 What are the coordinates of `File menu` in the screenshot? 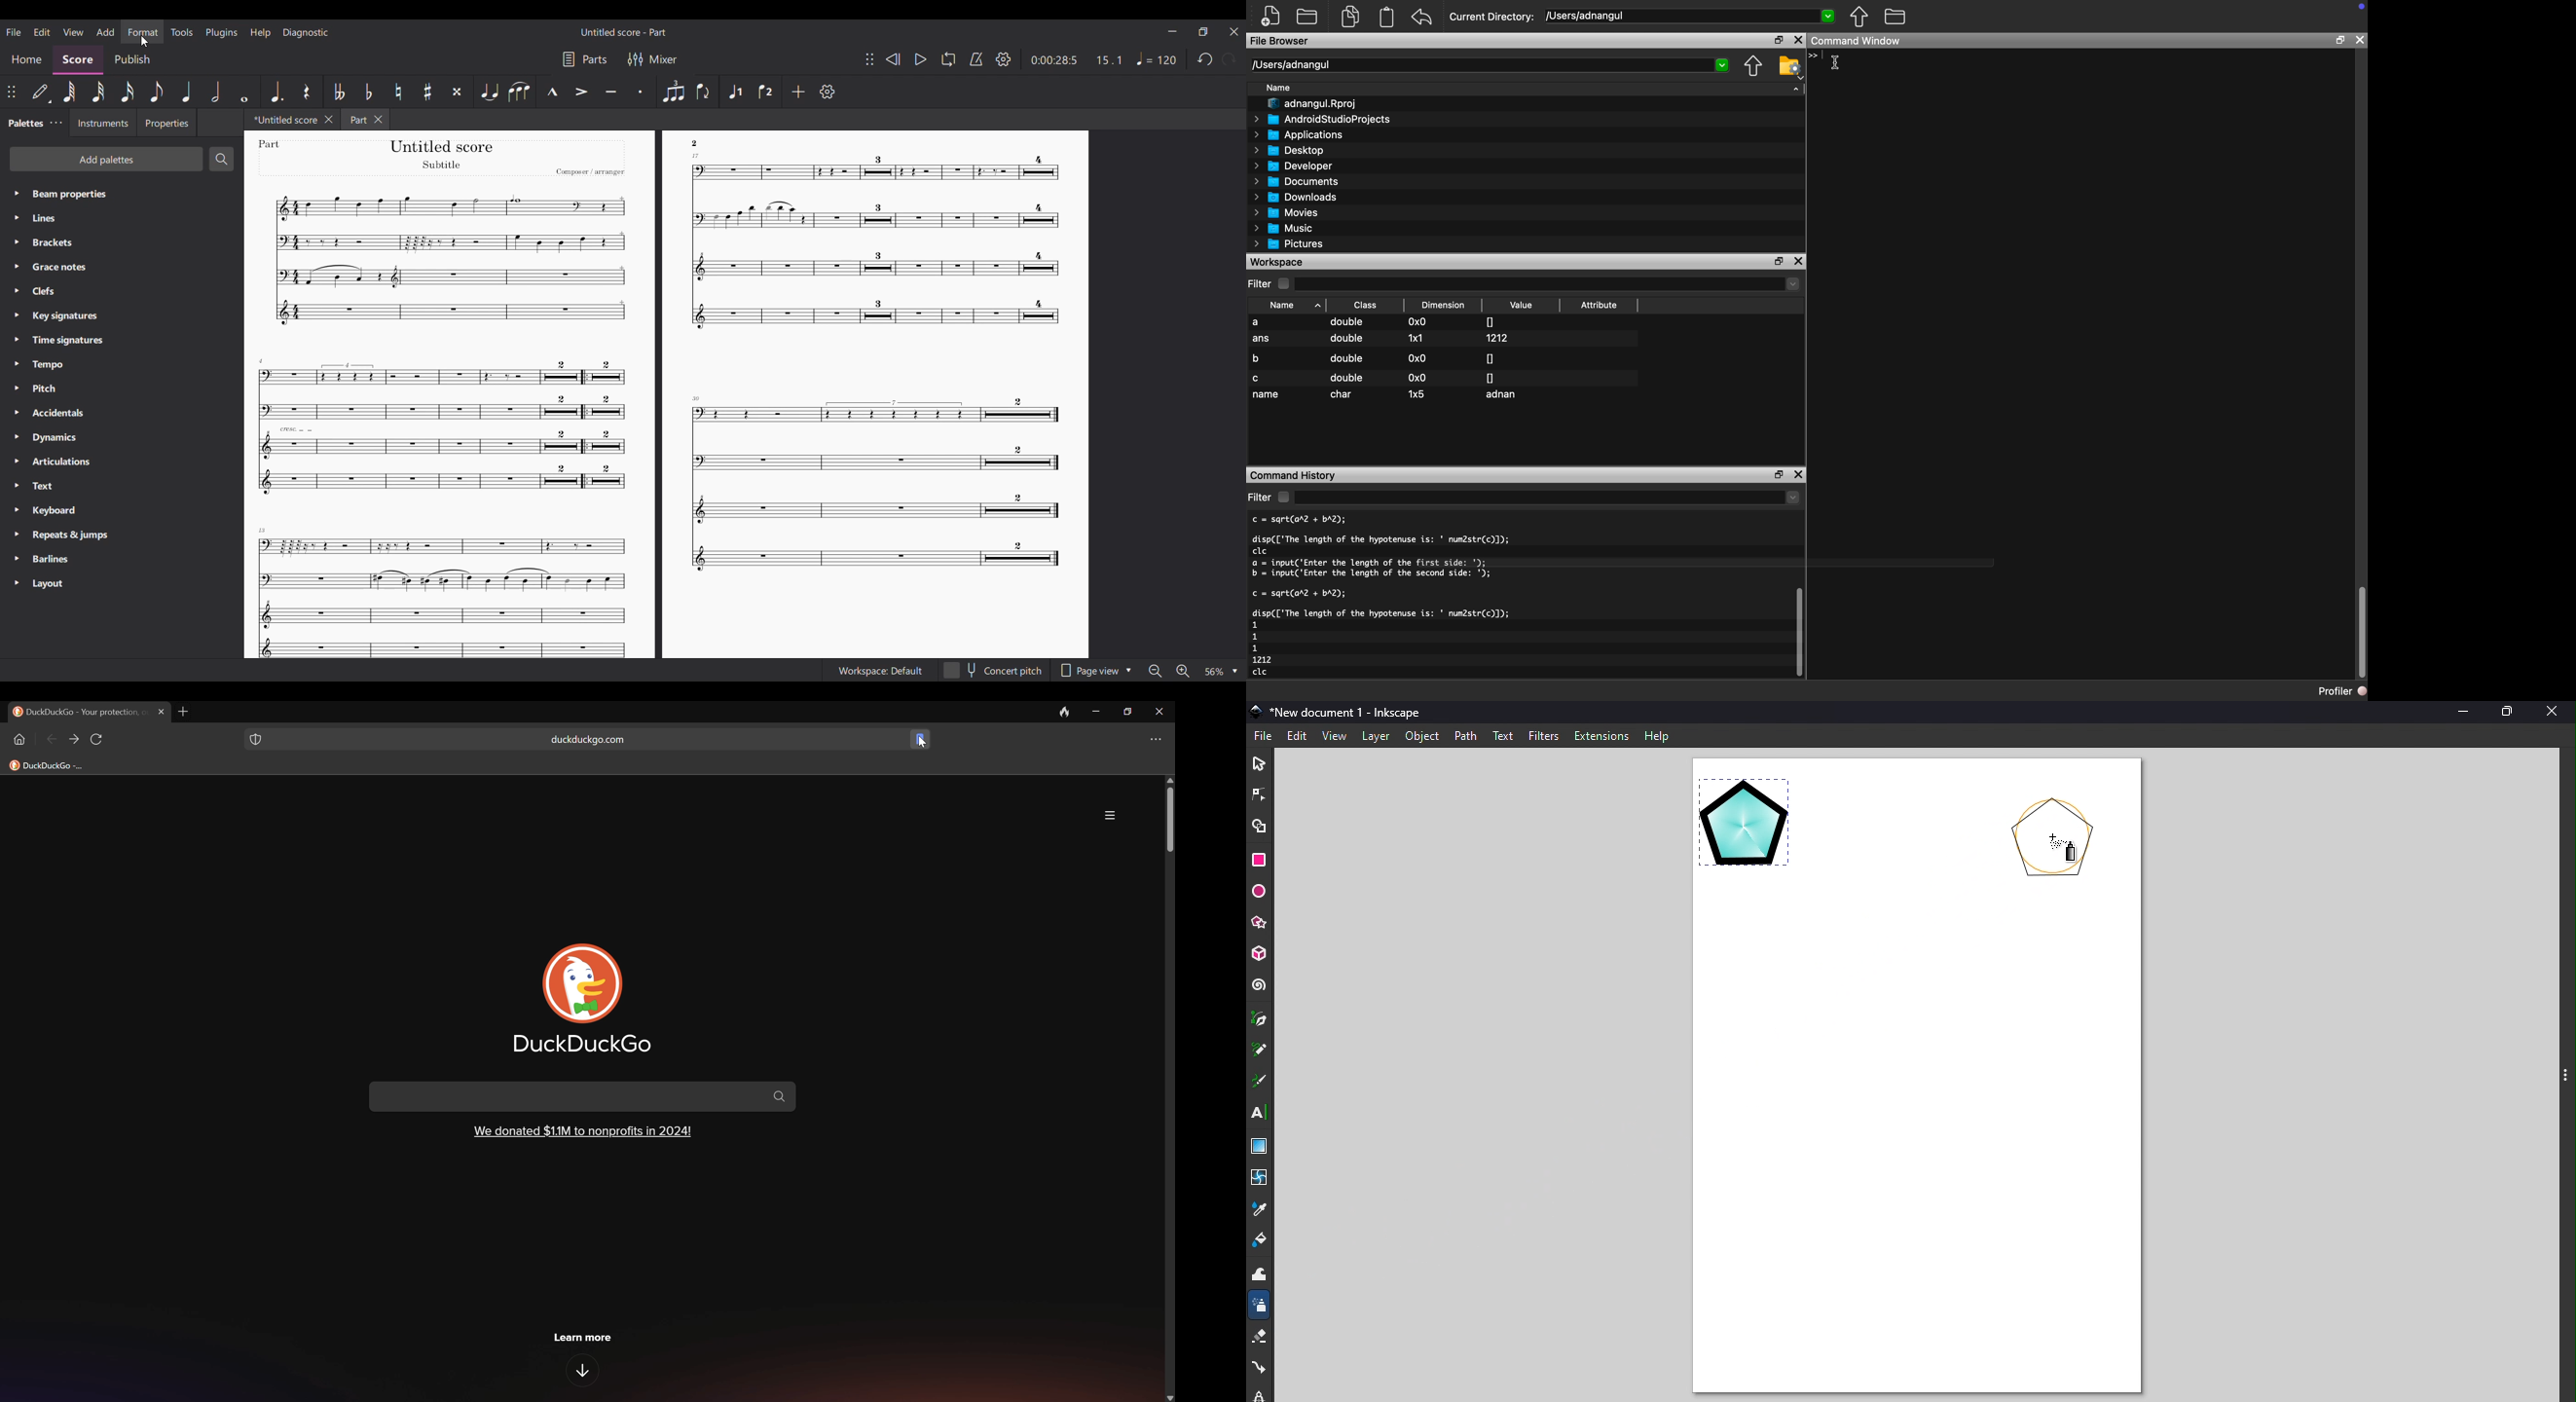 It's located at (13, 32).